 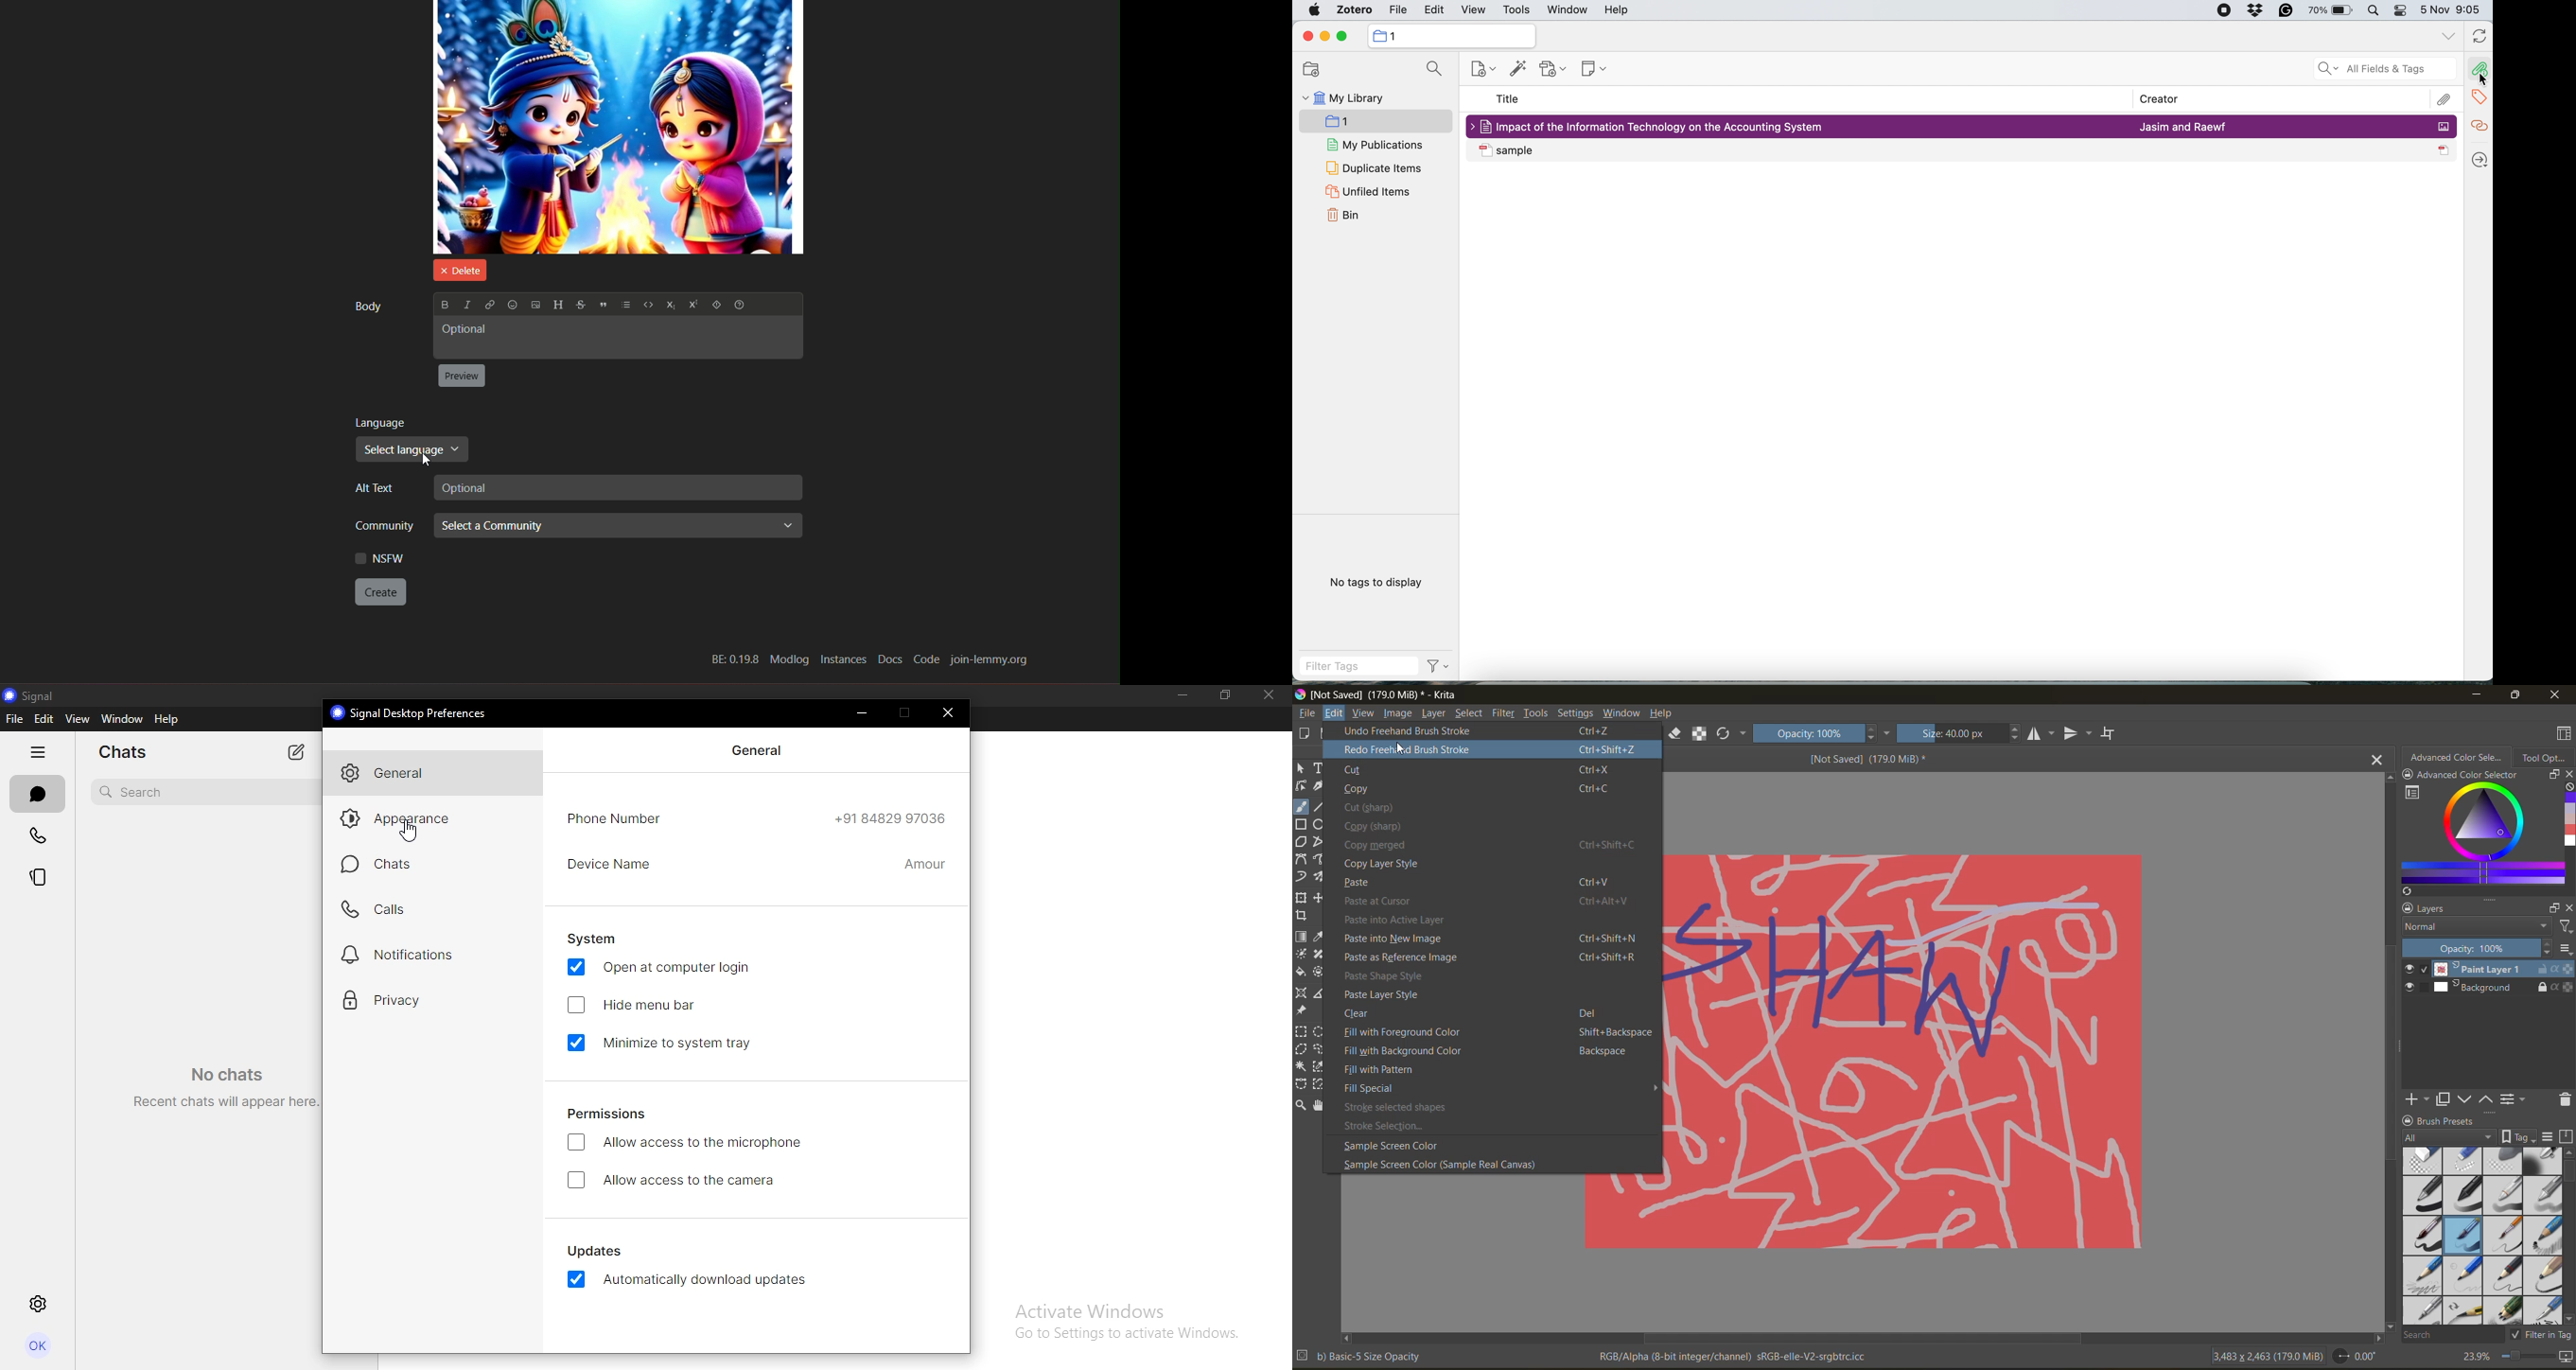 What do you see at coordinates (1334, 713) in the screenshot?
I see `edit` at bounding box center [1334, 713].